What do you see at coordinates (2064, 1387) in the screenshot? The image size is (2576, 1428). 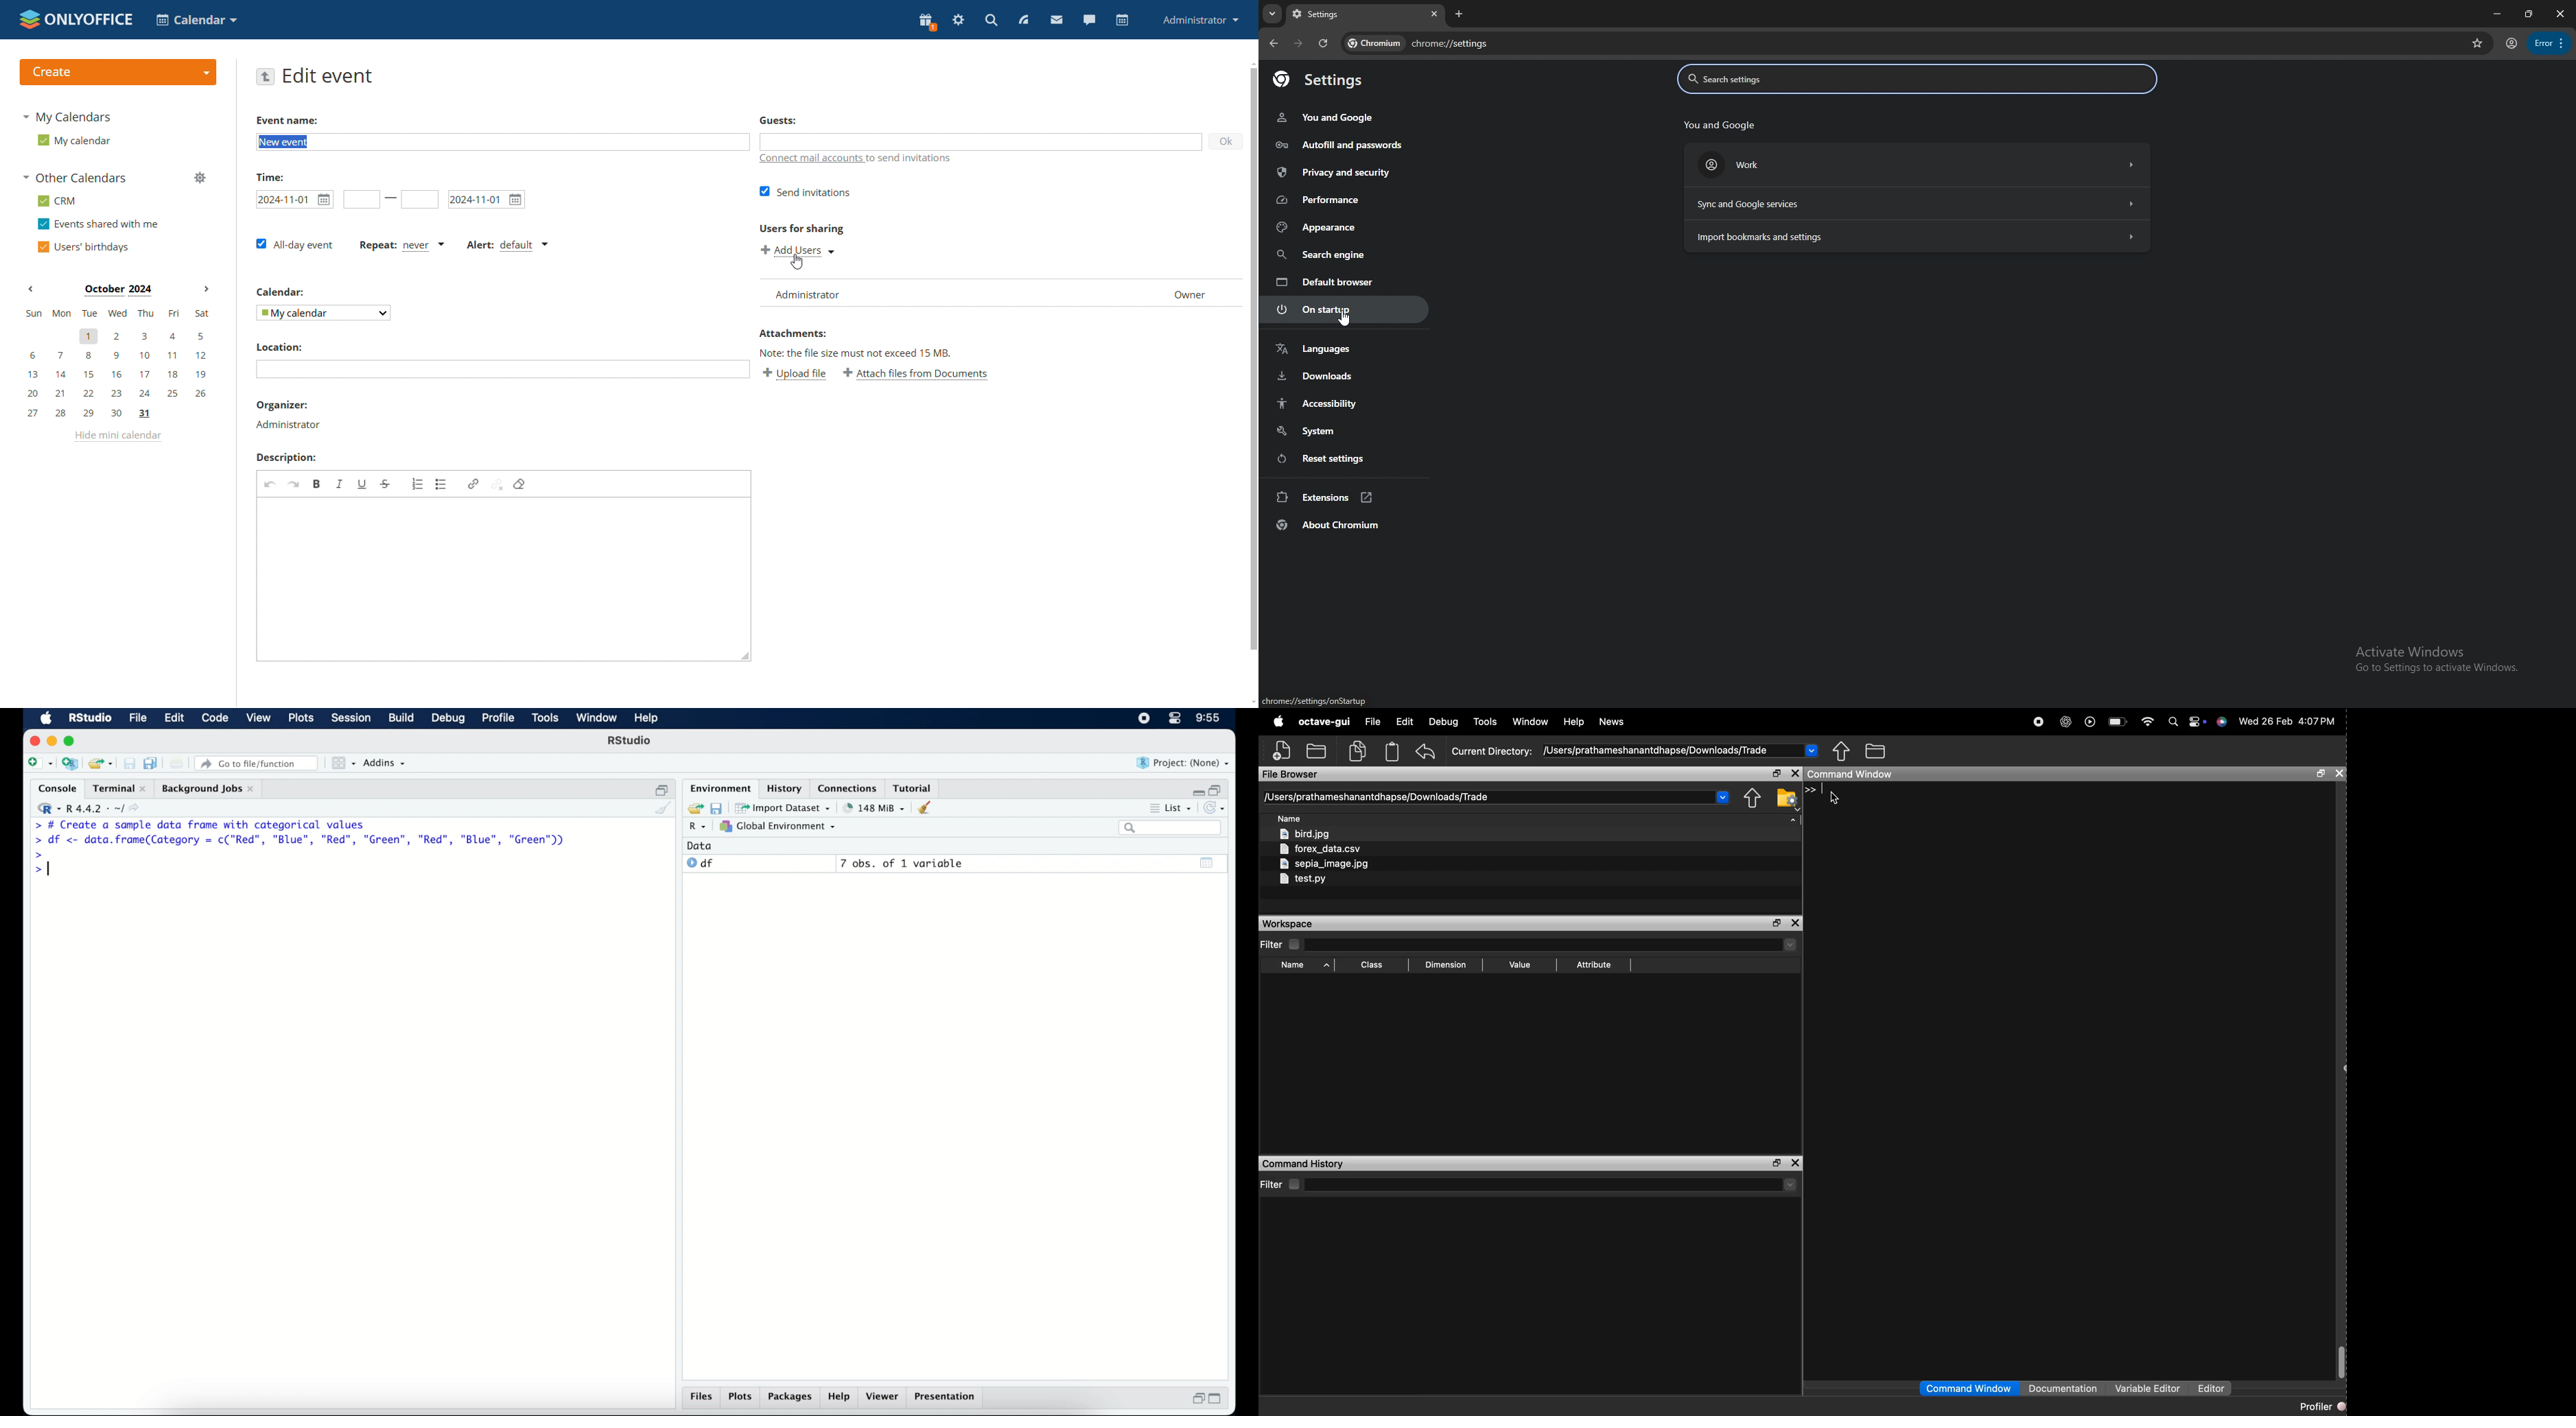 I see `Documentation ` at bounding box center [2064, 1387].